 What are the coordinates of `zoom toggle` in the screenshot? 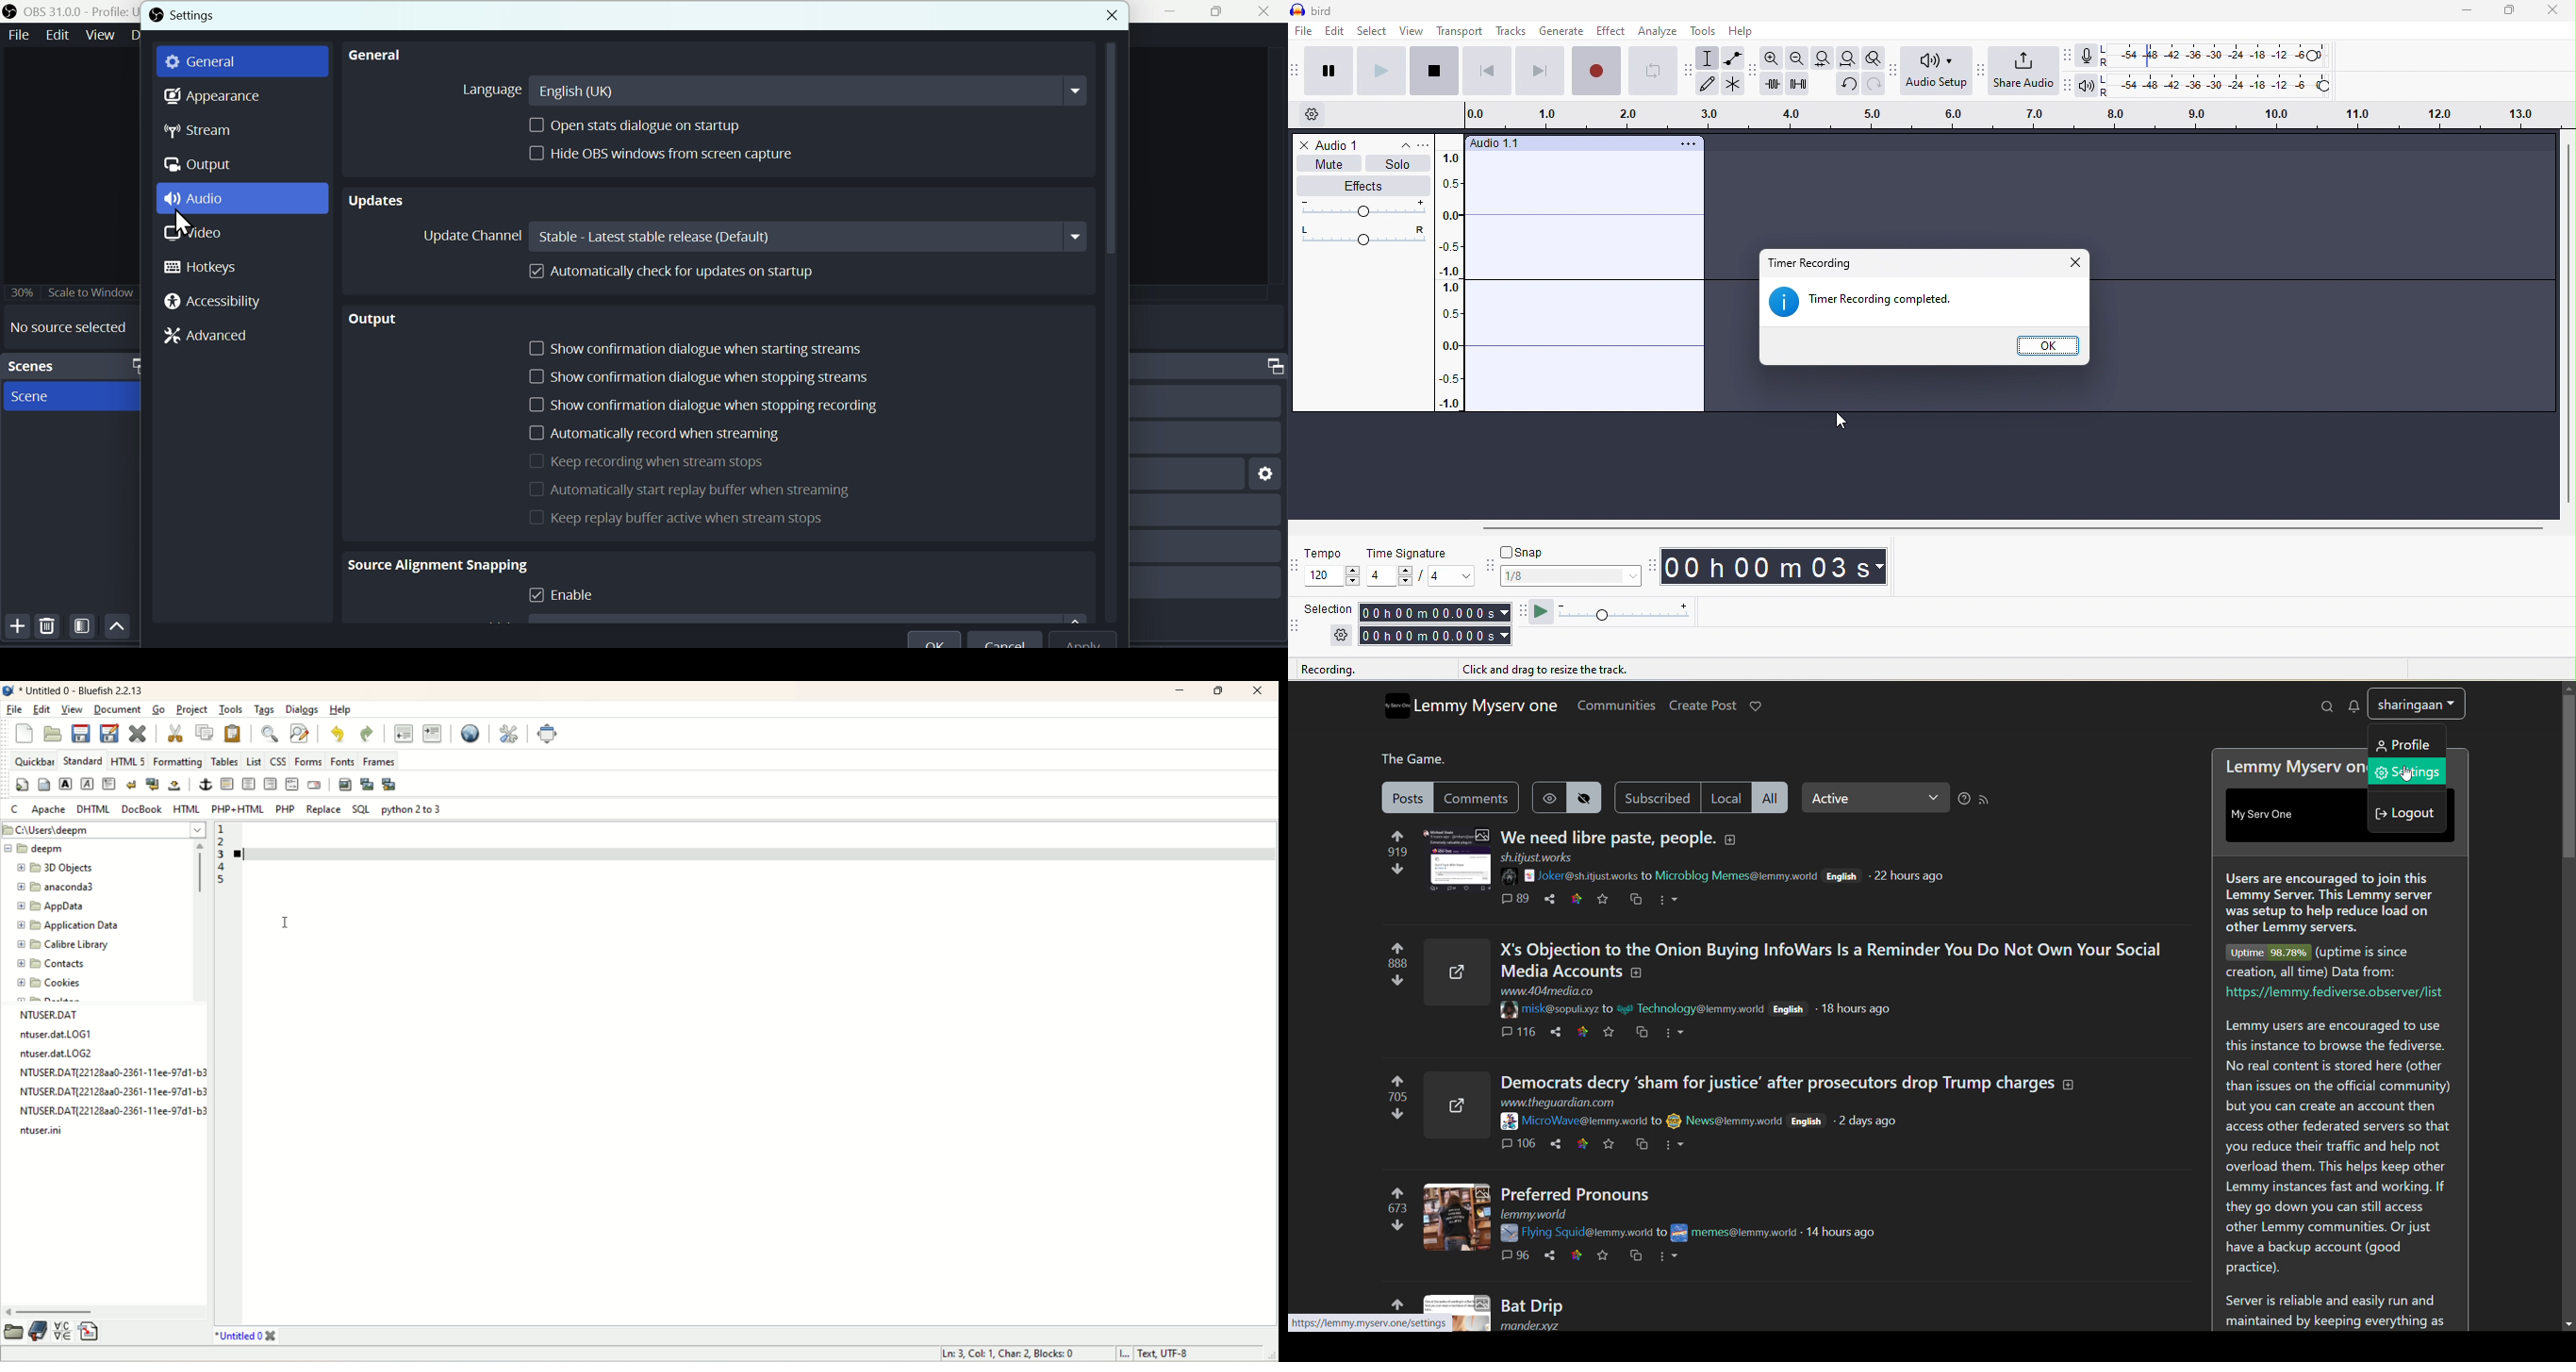 It's located at (1874, 56).